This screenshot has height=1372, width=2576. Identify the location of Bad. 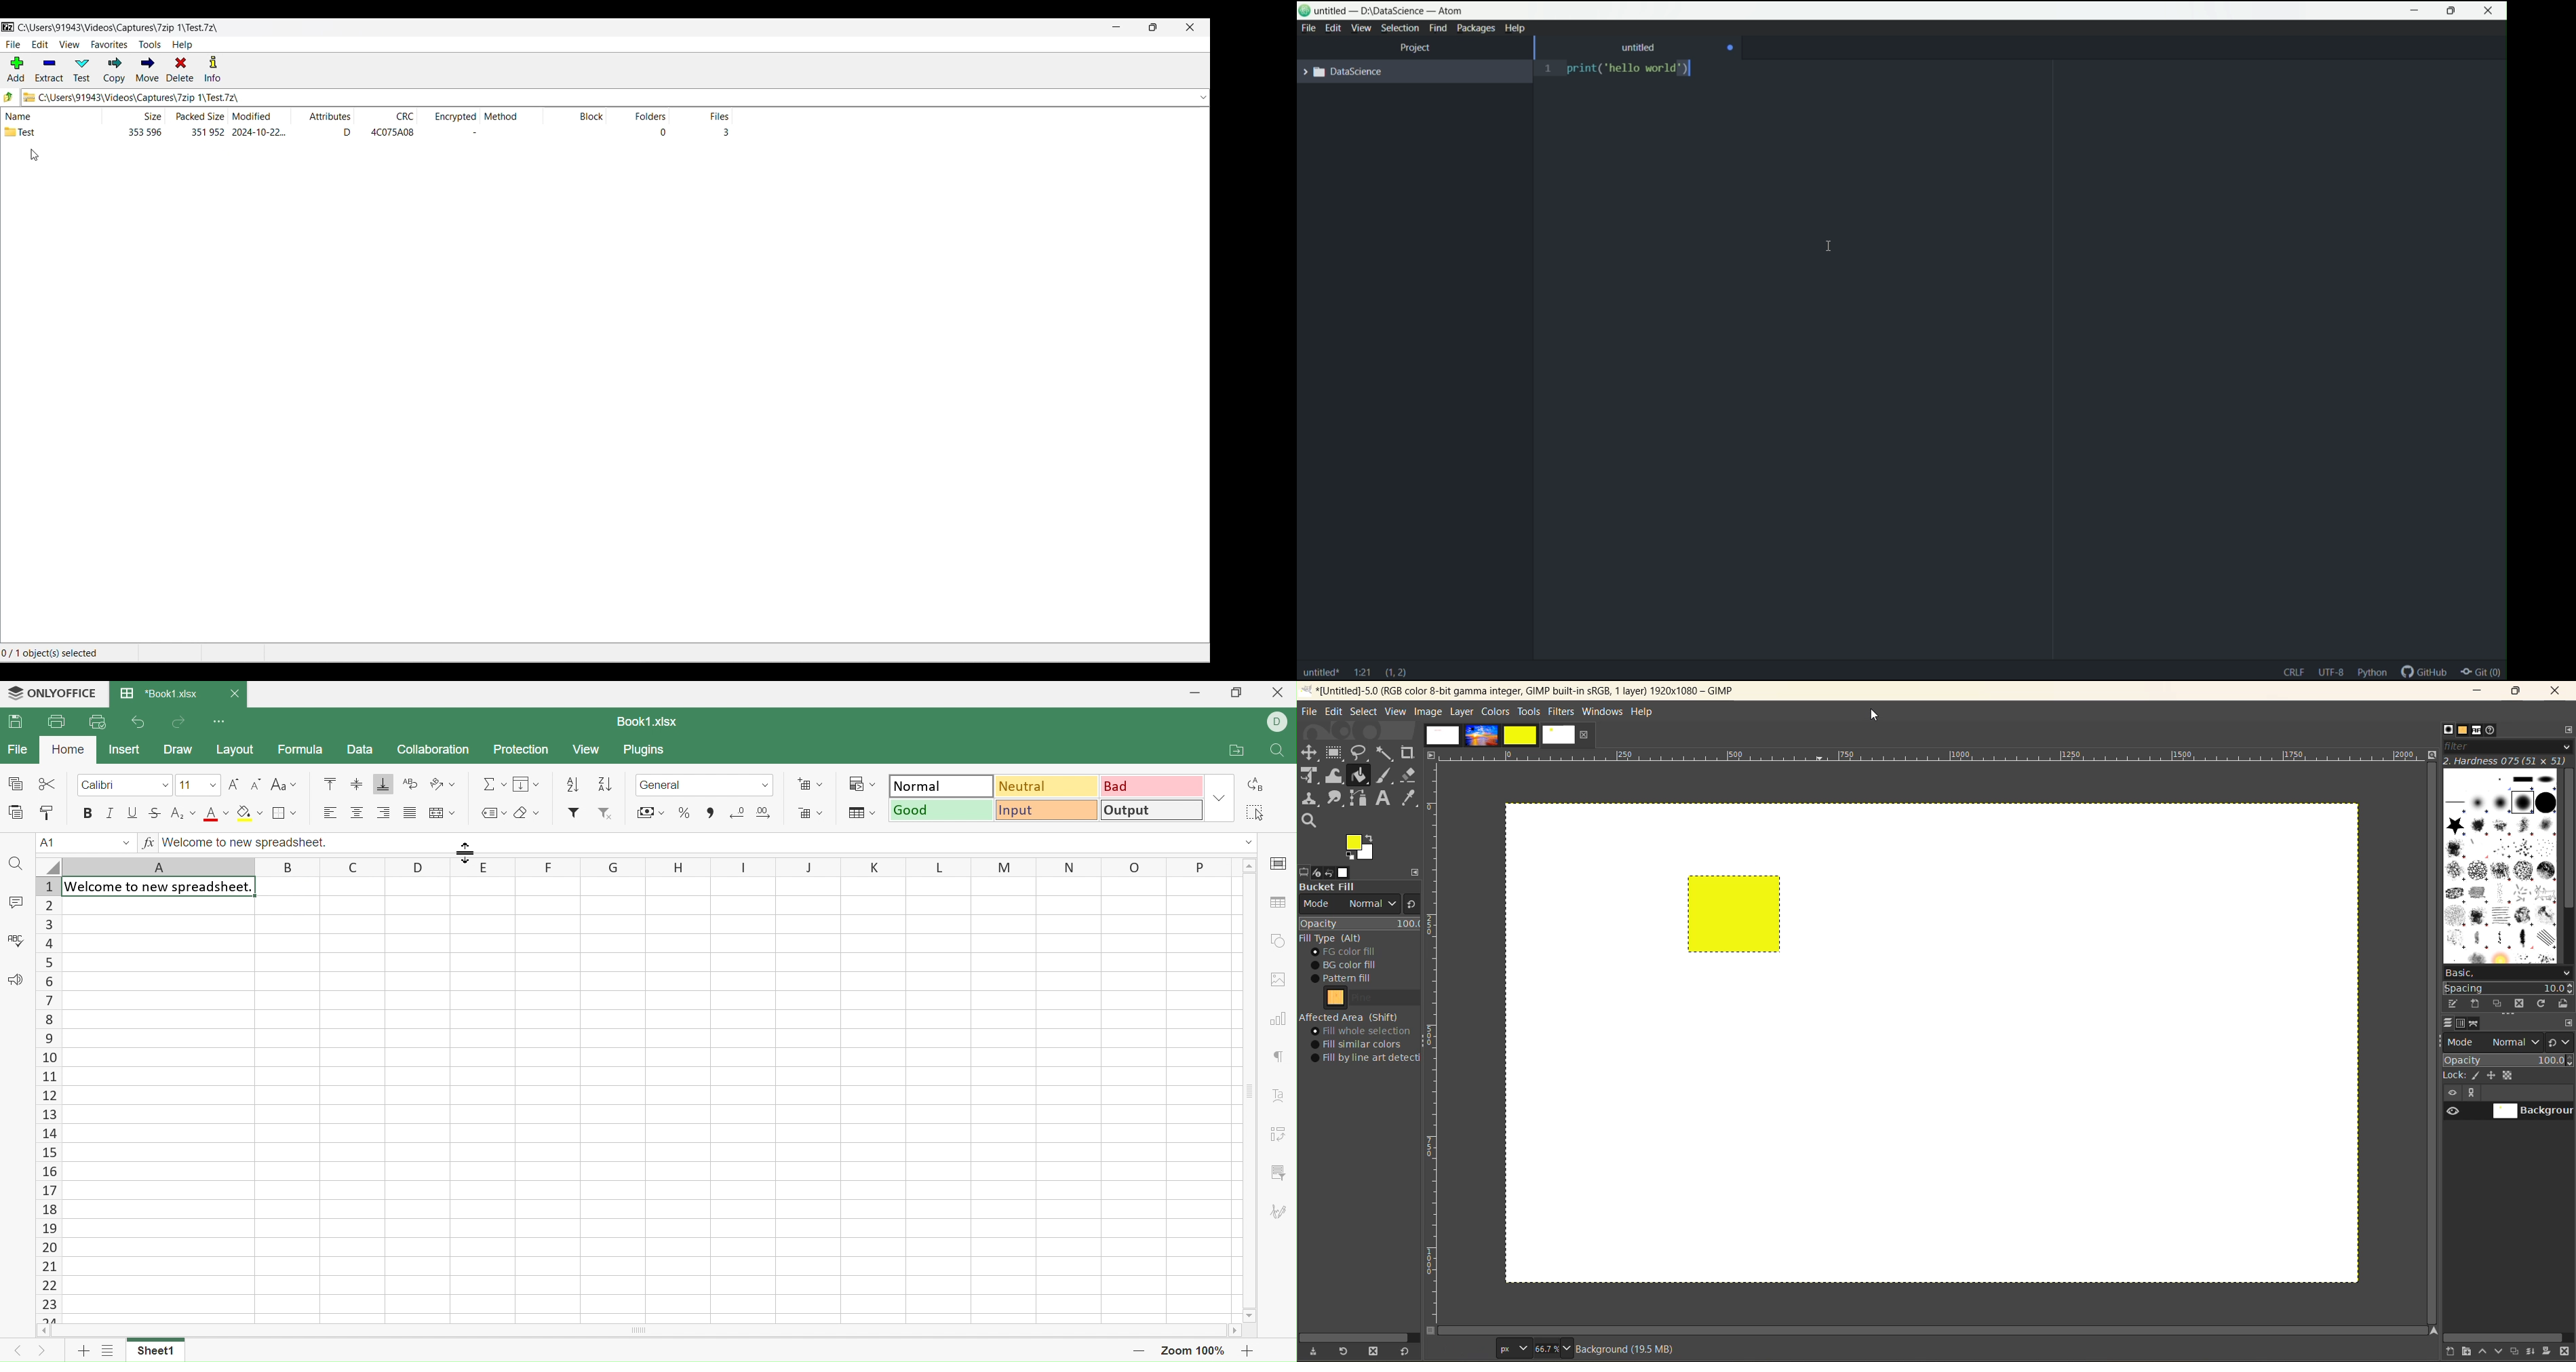
(1154, 785).